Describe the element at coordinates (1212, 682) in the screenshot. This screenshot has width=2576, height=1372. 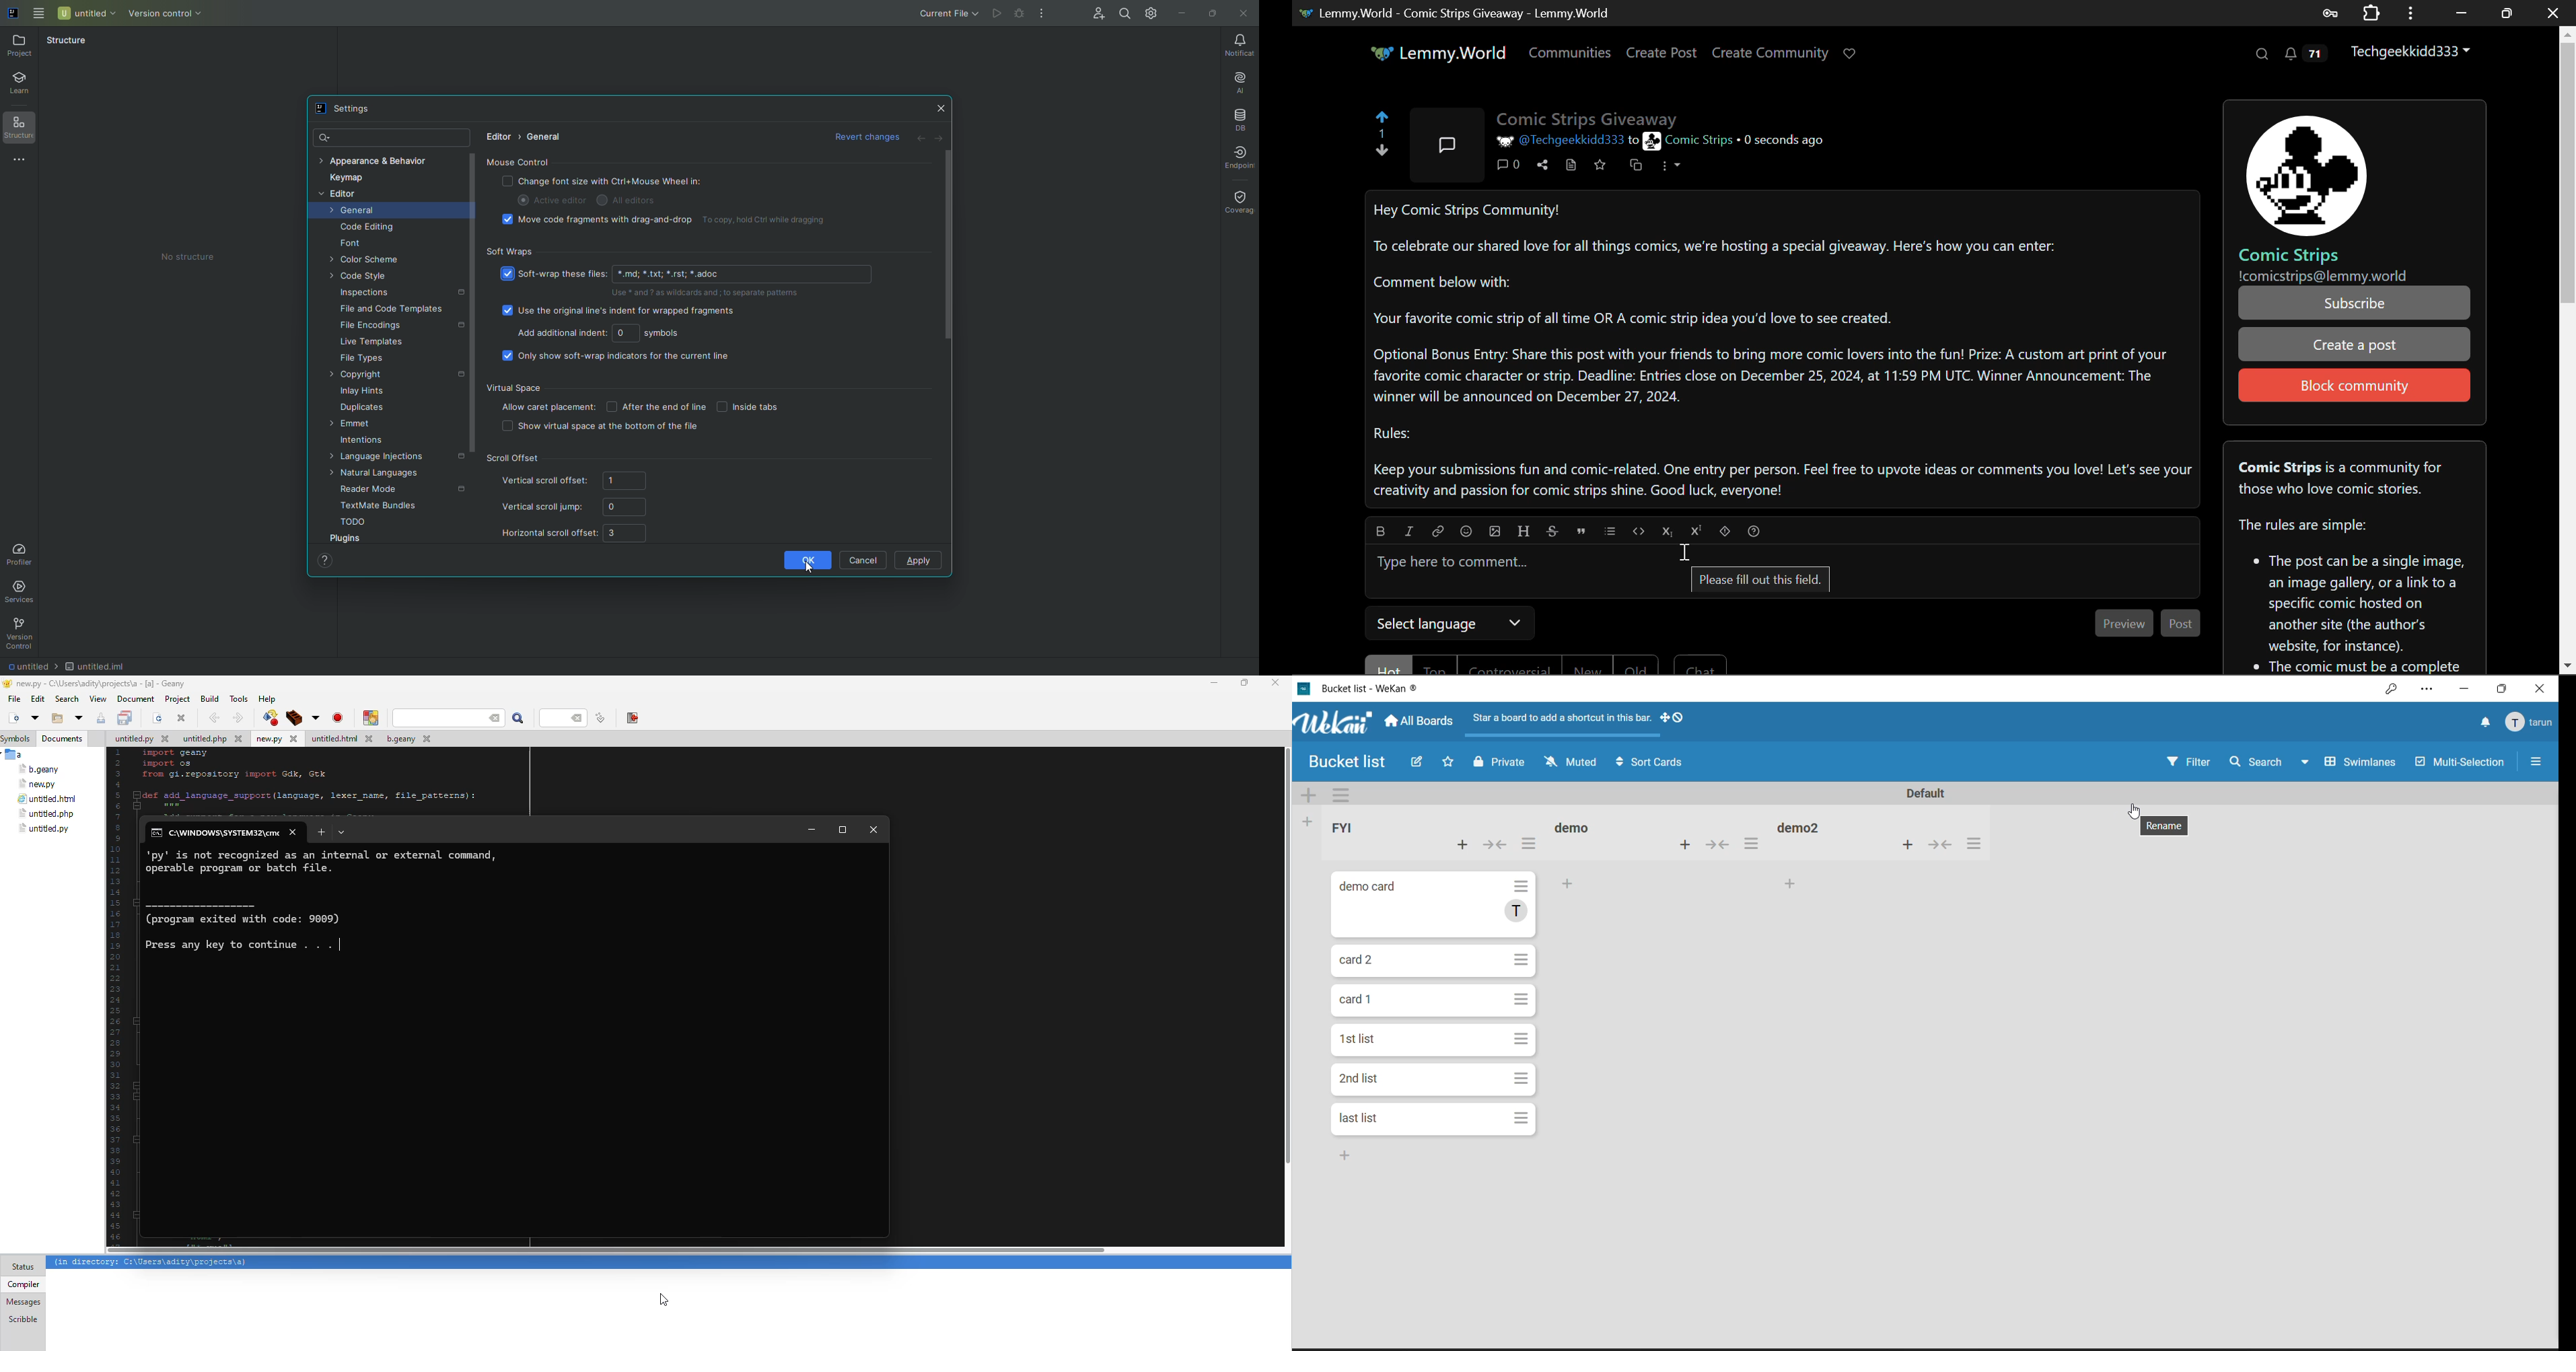
I see `minimize` at that location.